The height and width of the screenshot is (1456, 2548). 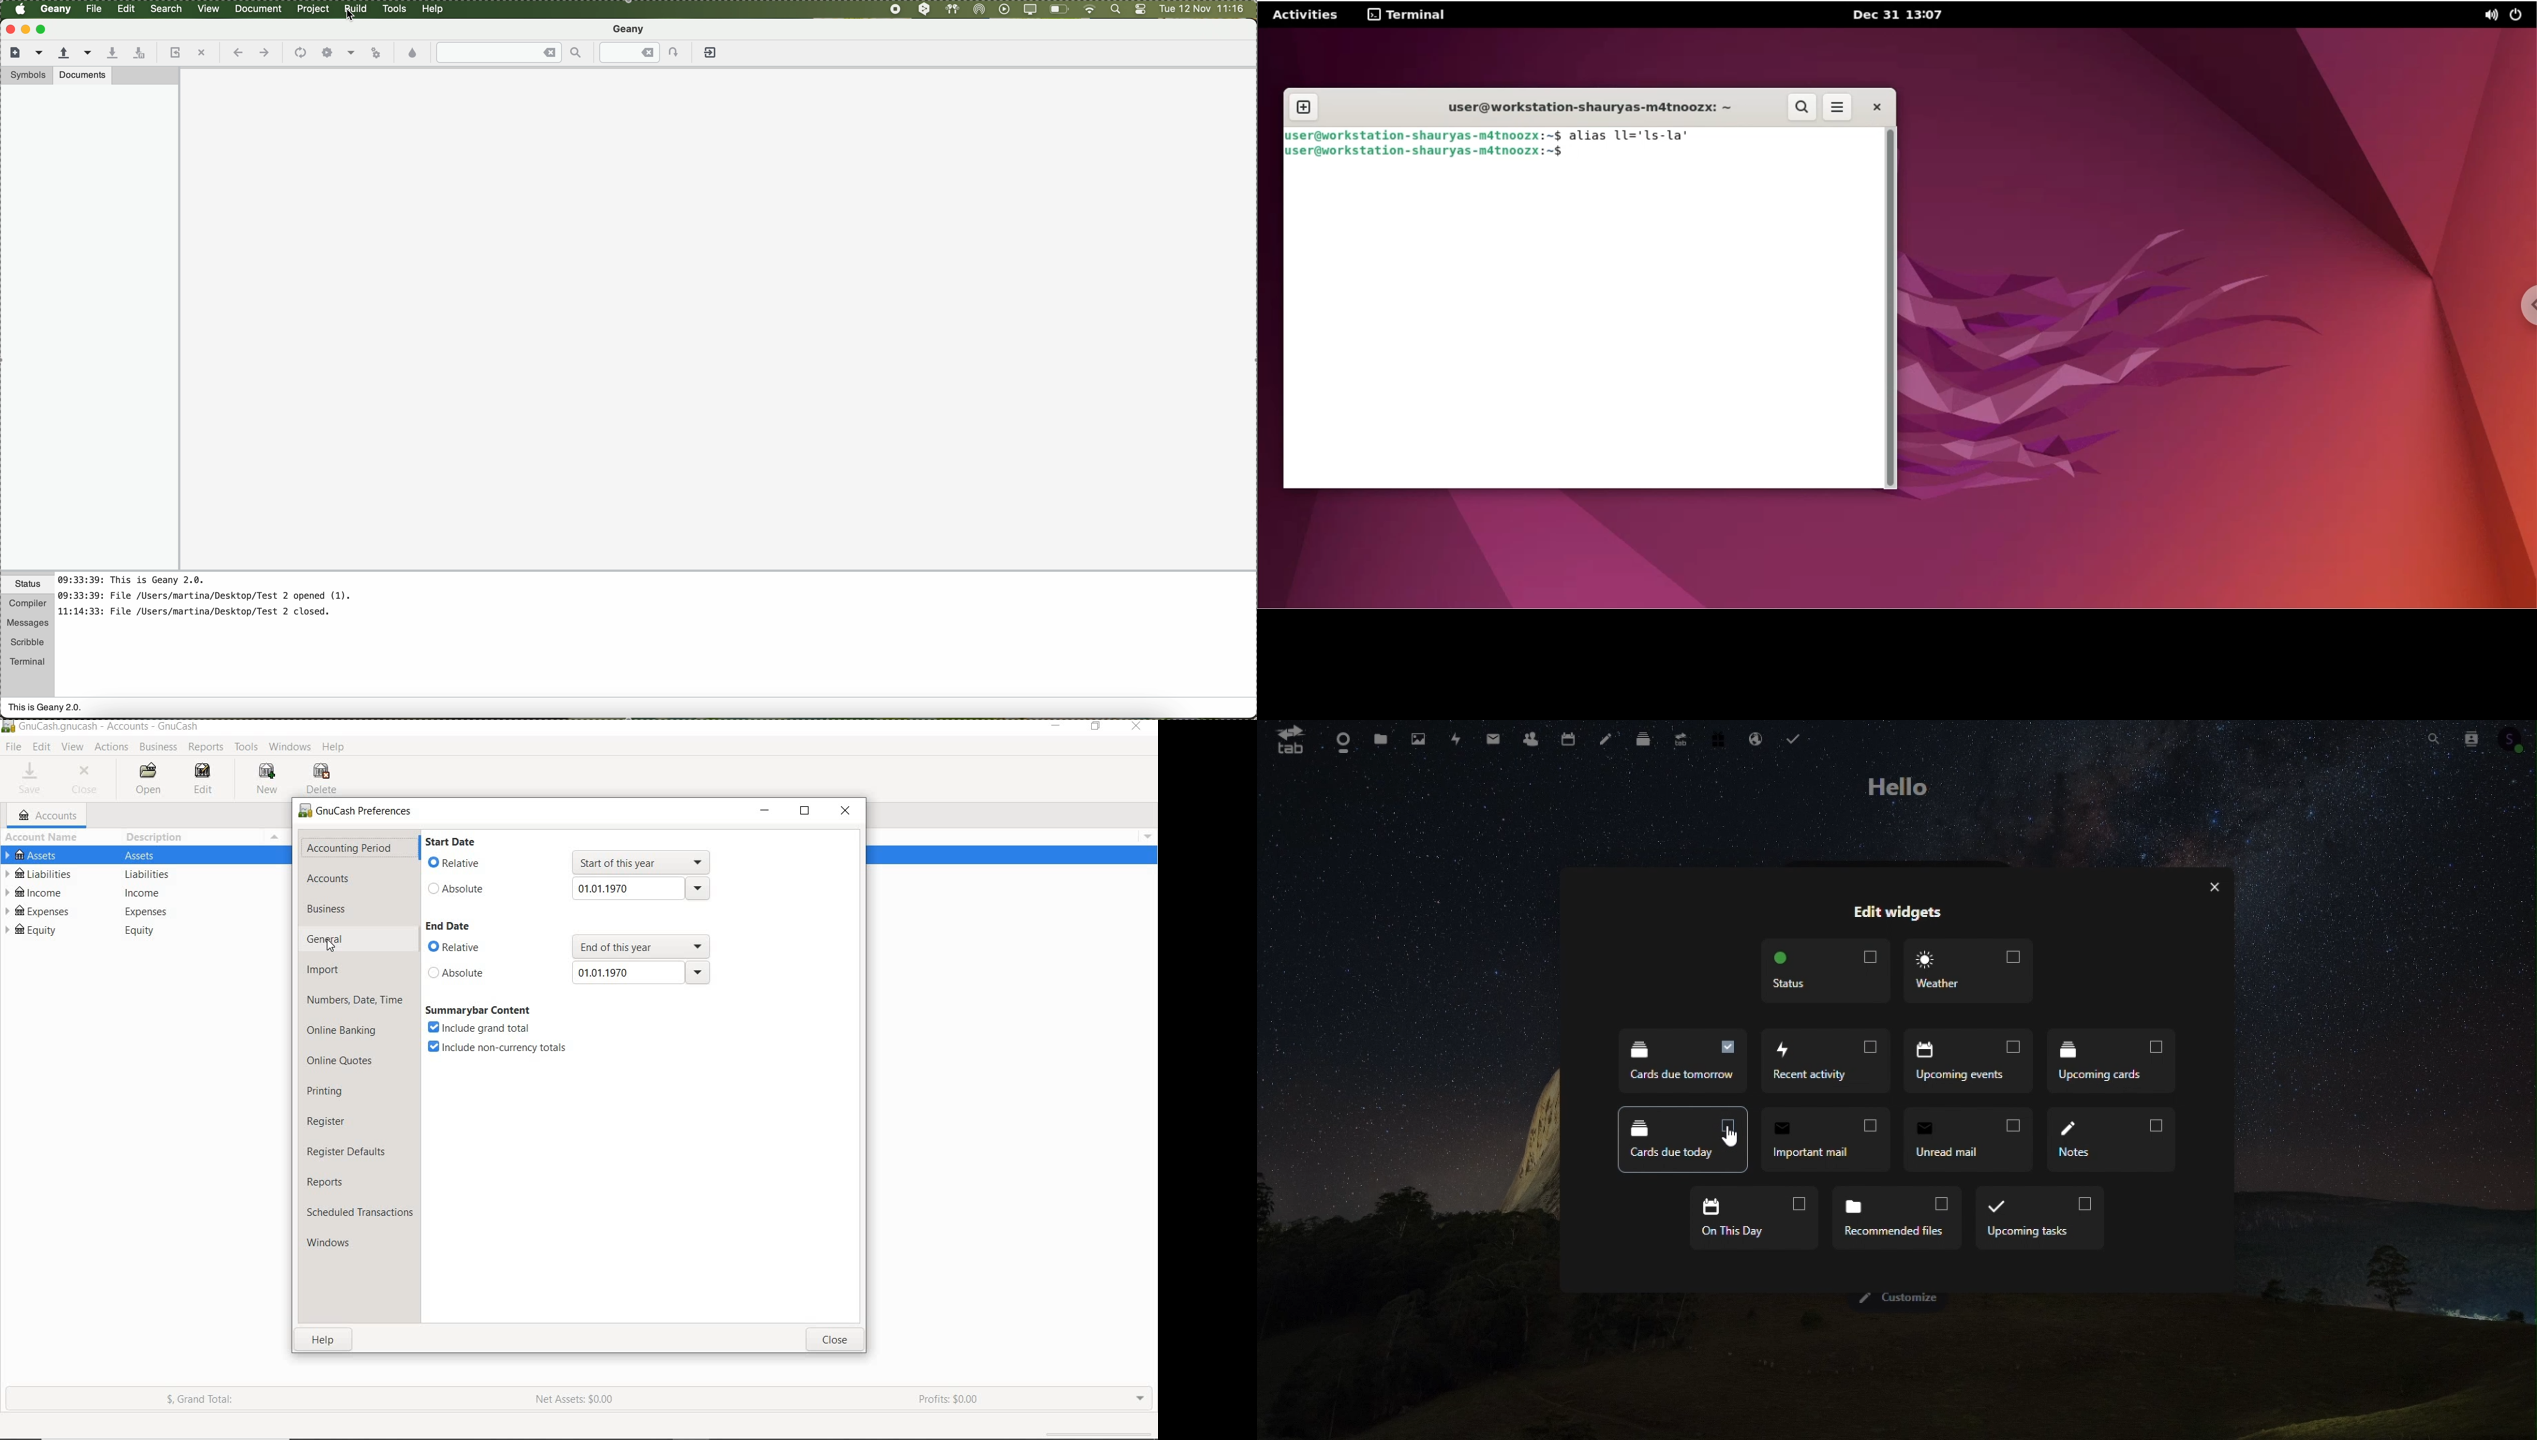 What do you see at coordinates (1967, 973) in the screenshot?
I see `Weather` at bounding box center [1967, 973].